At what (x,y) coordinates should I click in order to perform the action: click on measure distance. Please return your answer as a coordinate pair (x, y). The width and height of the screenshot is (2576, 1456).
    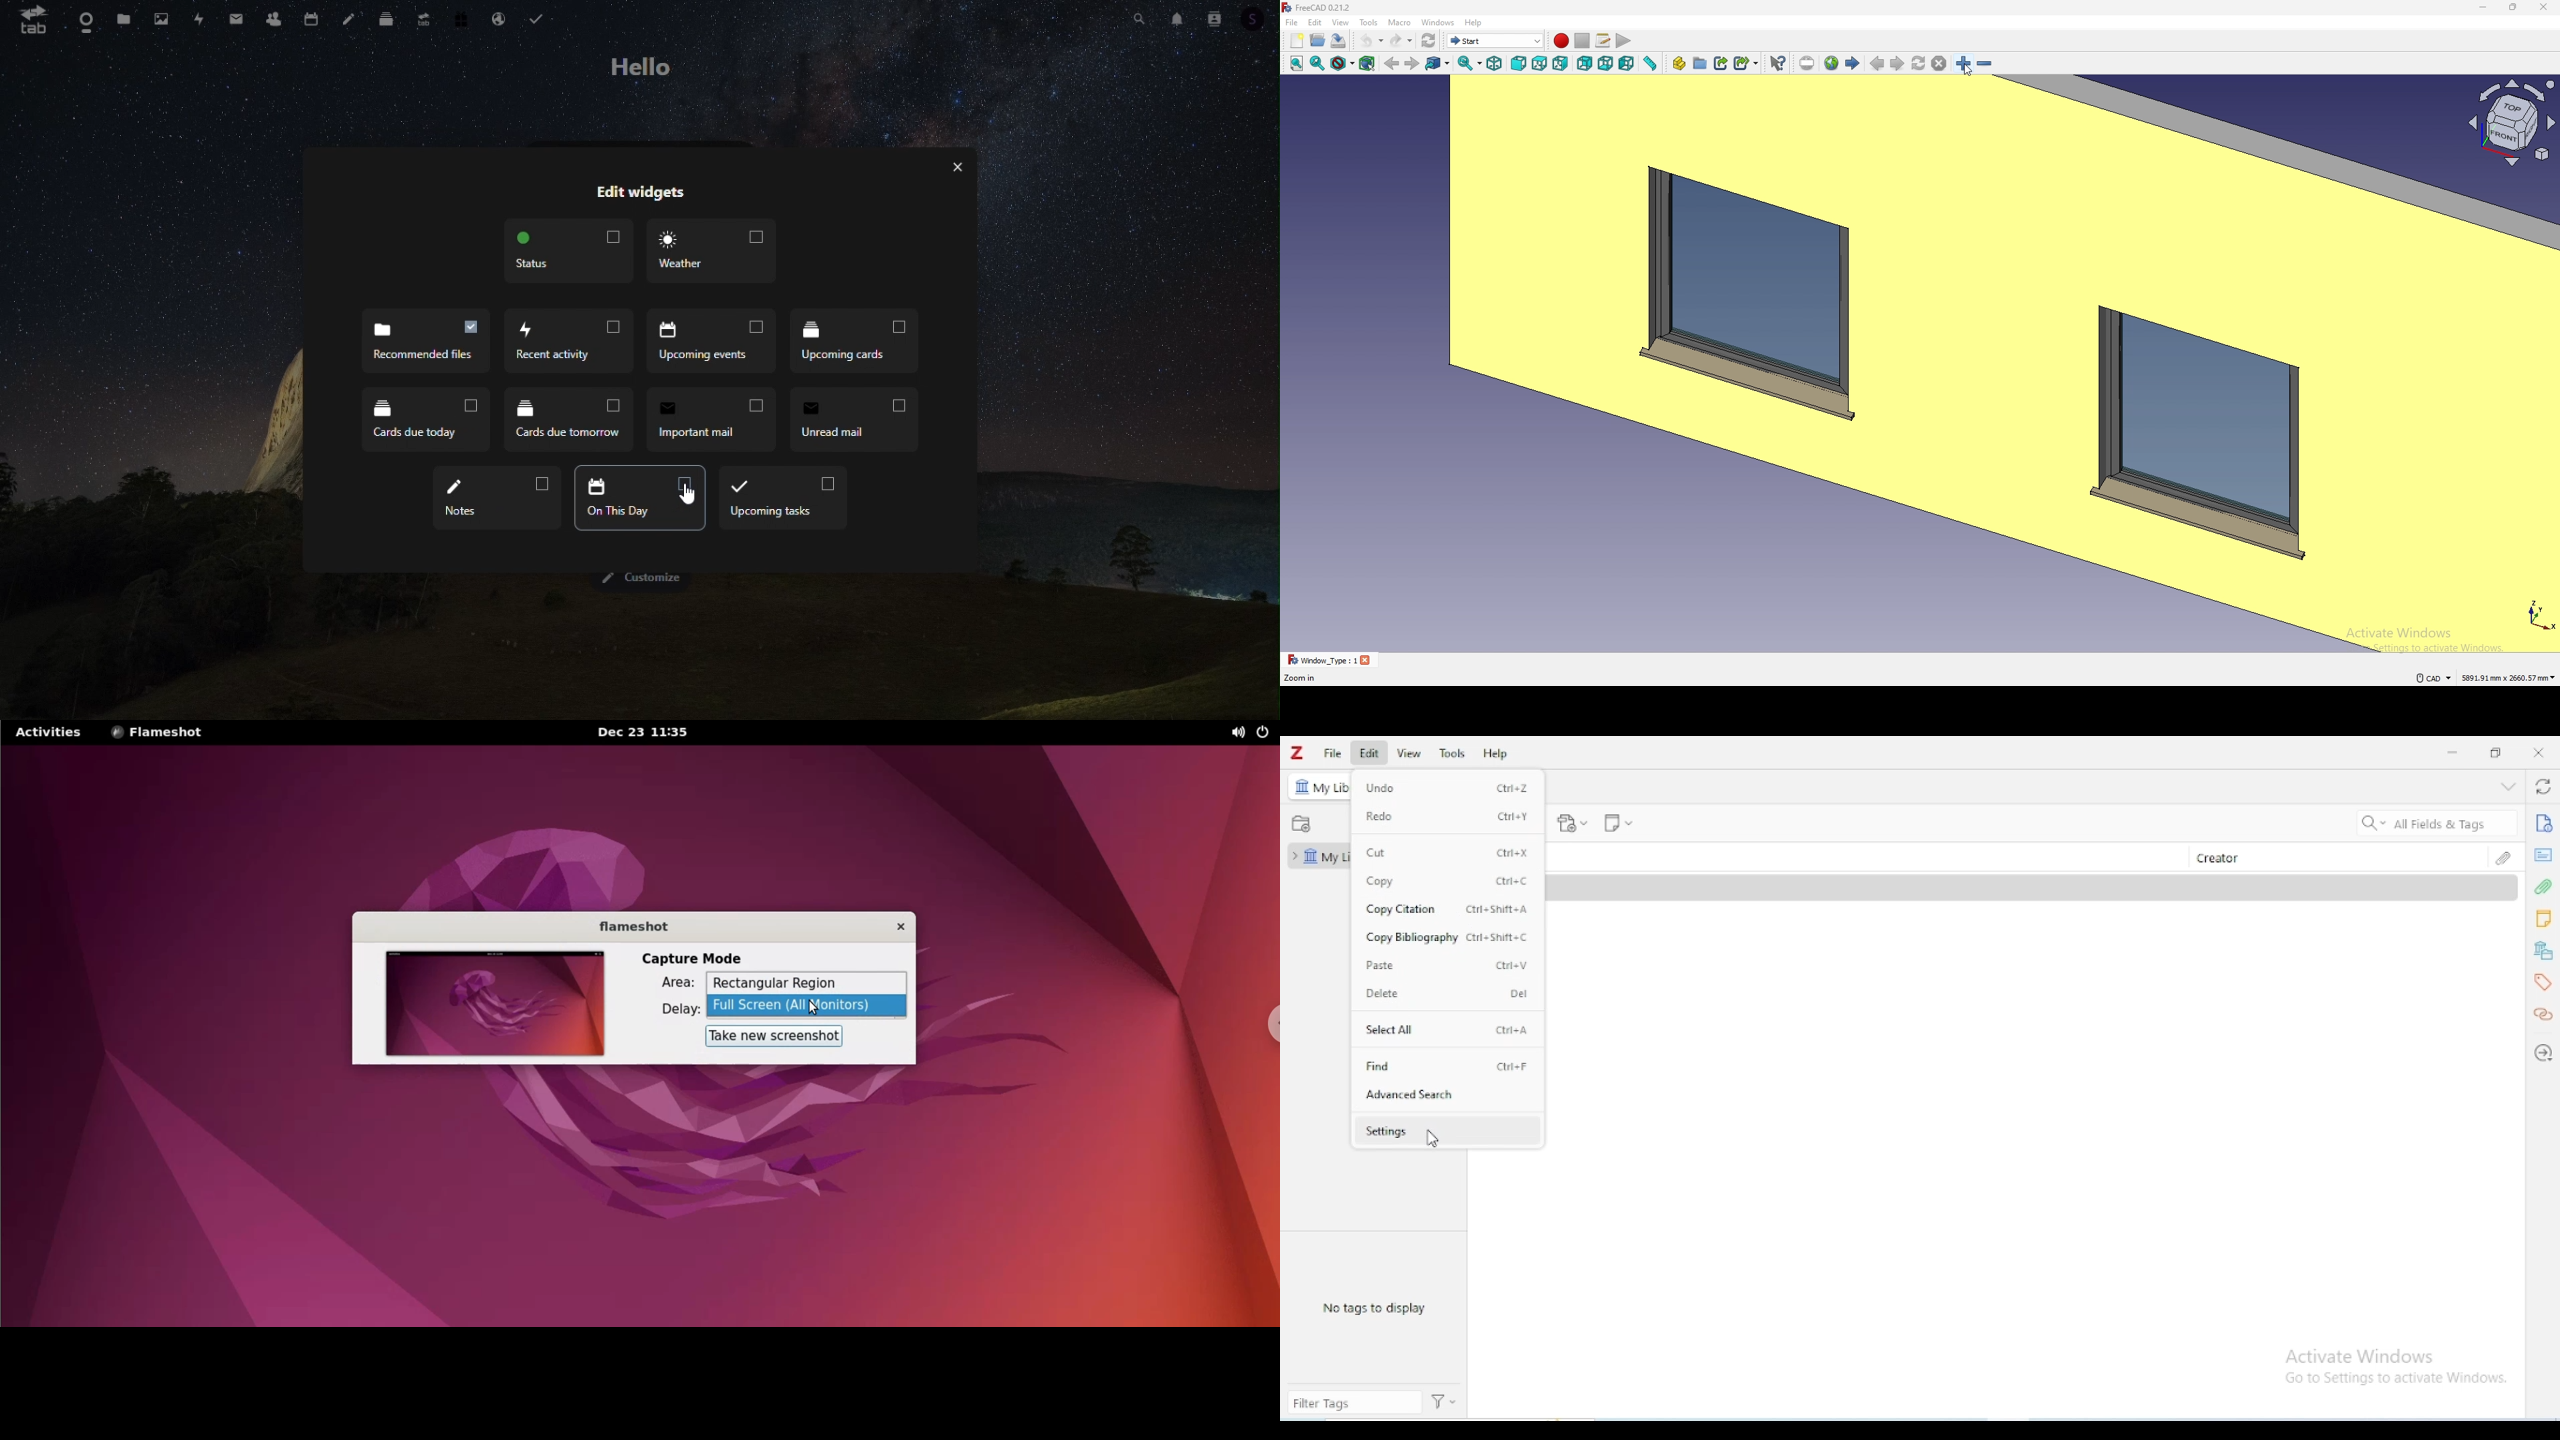
    Looking at the image, I should click on (1649, 63).